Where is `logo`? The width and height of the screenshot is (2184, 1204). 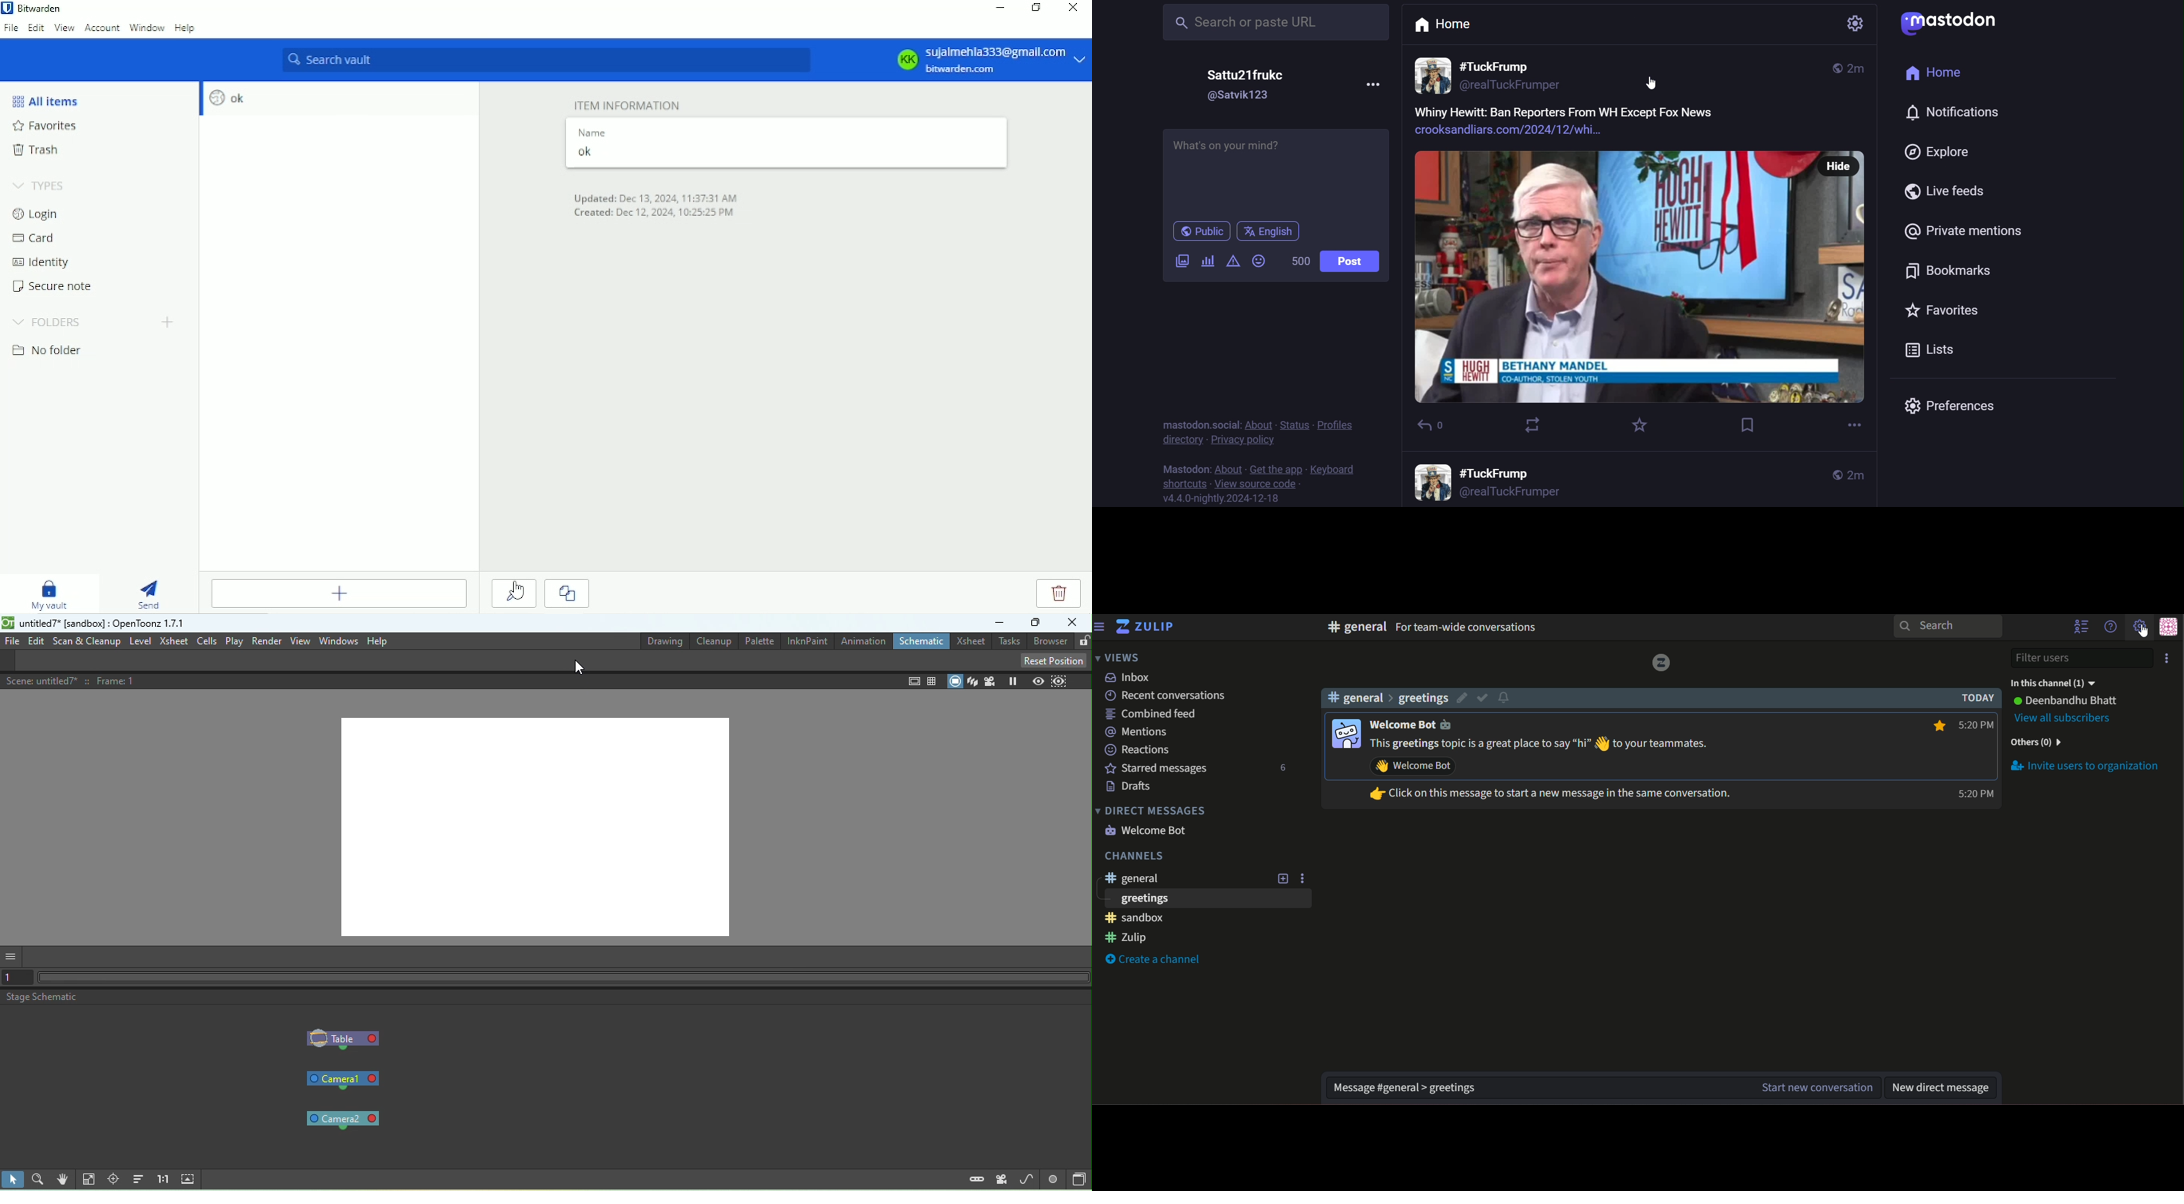
logo is located at coordinates (1659, 663).